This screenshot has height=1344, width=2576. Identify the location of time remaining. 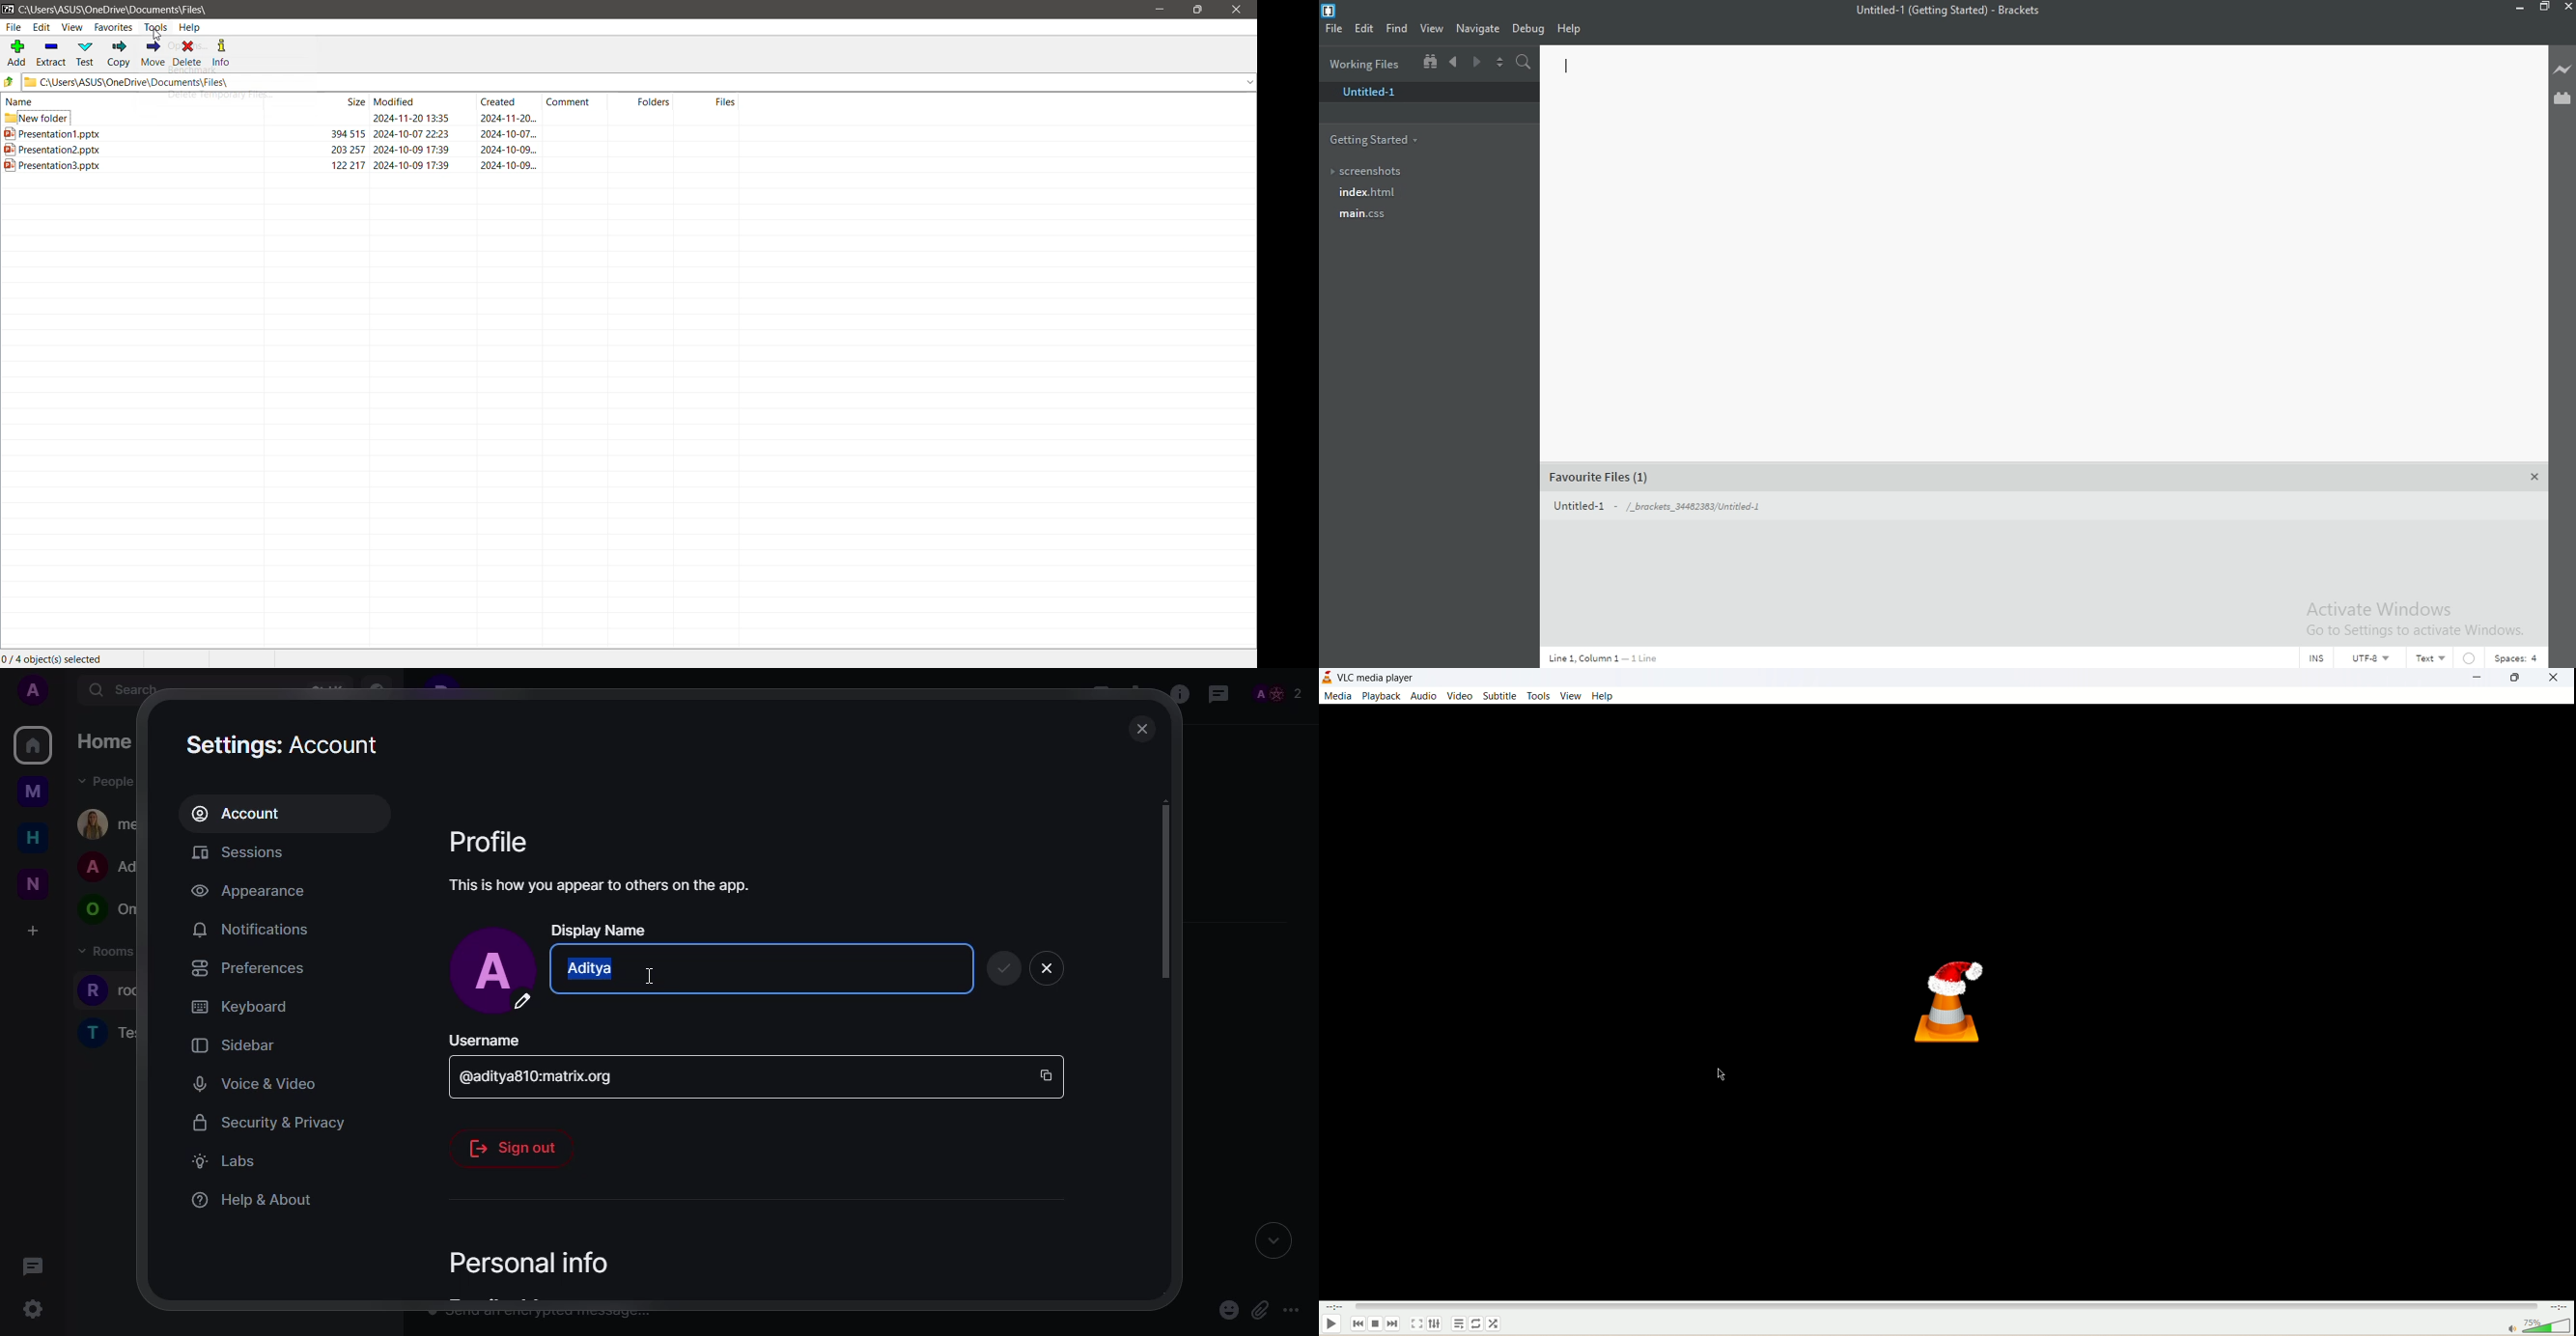
(2561, 1307).